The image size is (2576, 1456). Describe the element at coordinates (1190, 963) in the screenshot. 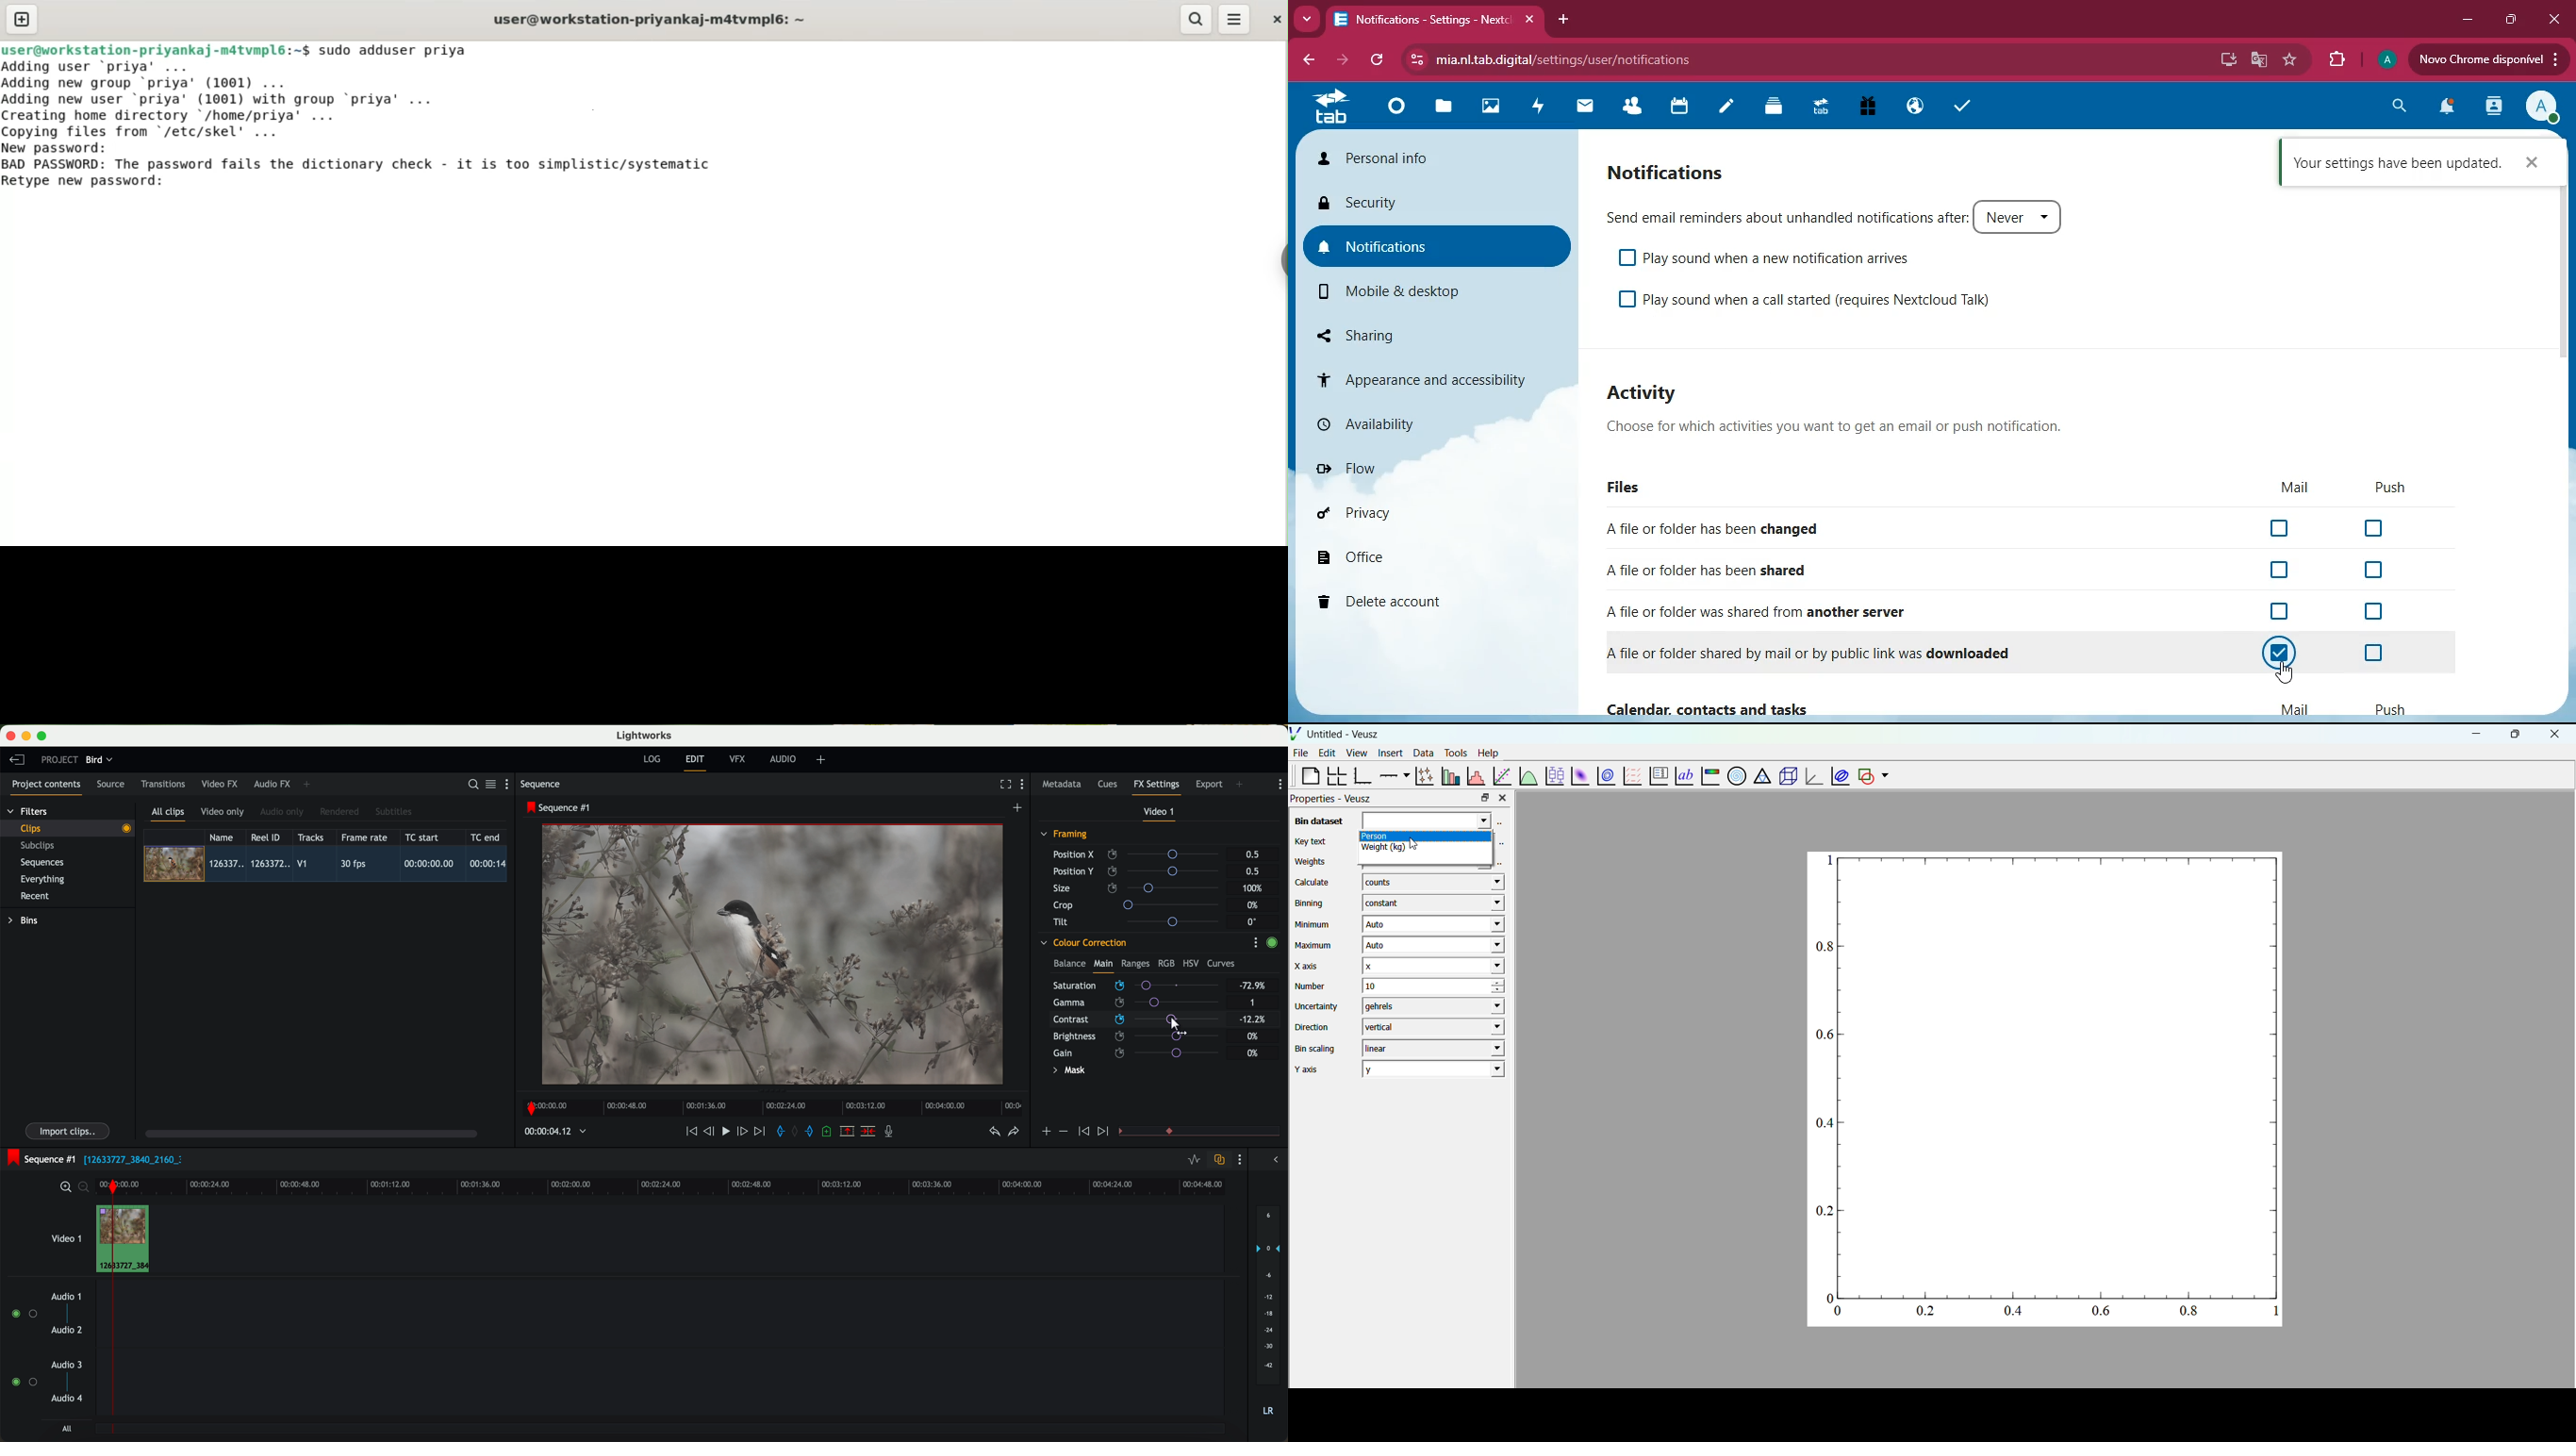

I see `HSV` at that location.